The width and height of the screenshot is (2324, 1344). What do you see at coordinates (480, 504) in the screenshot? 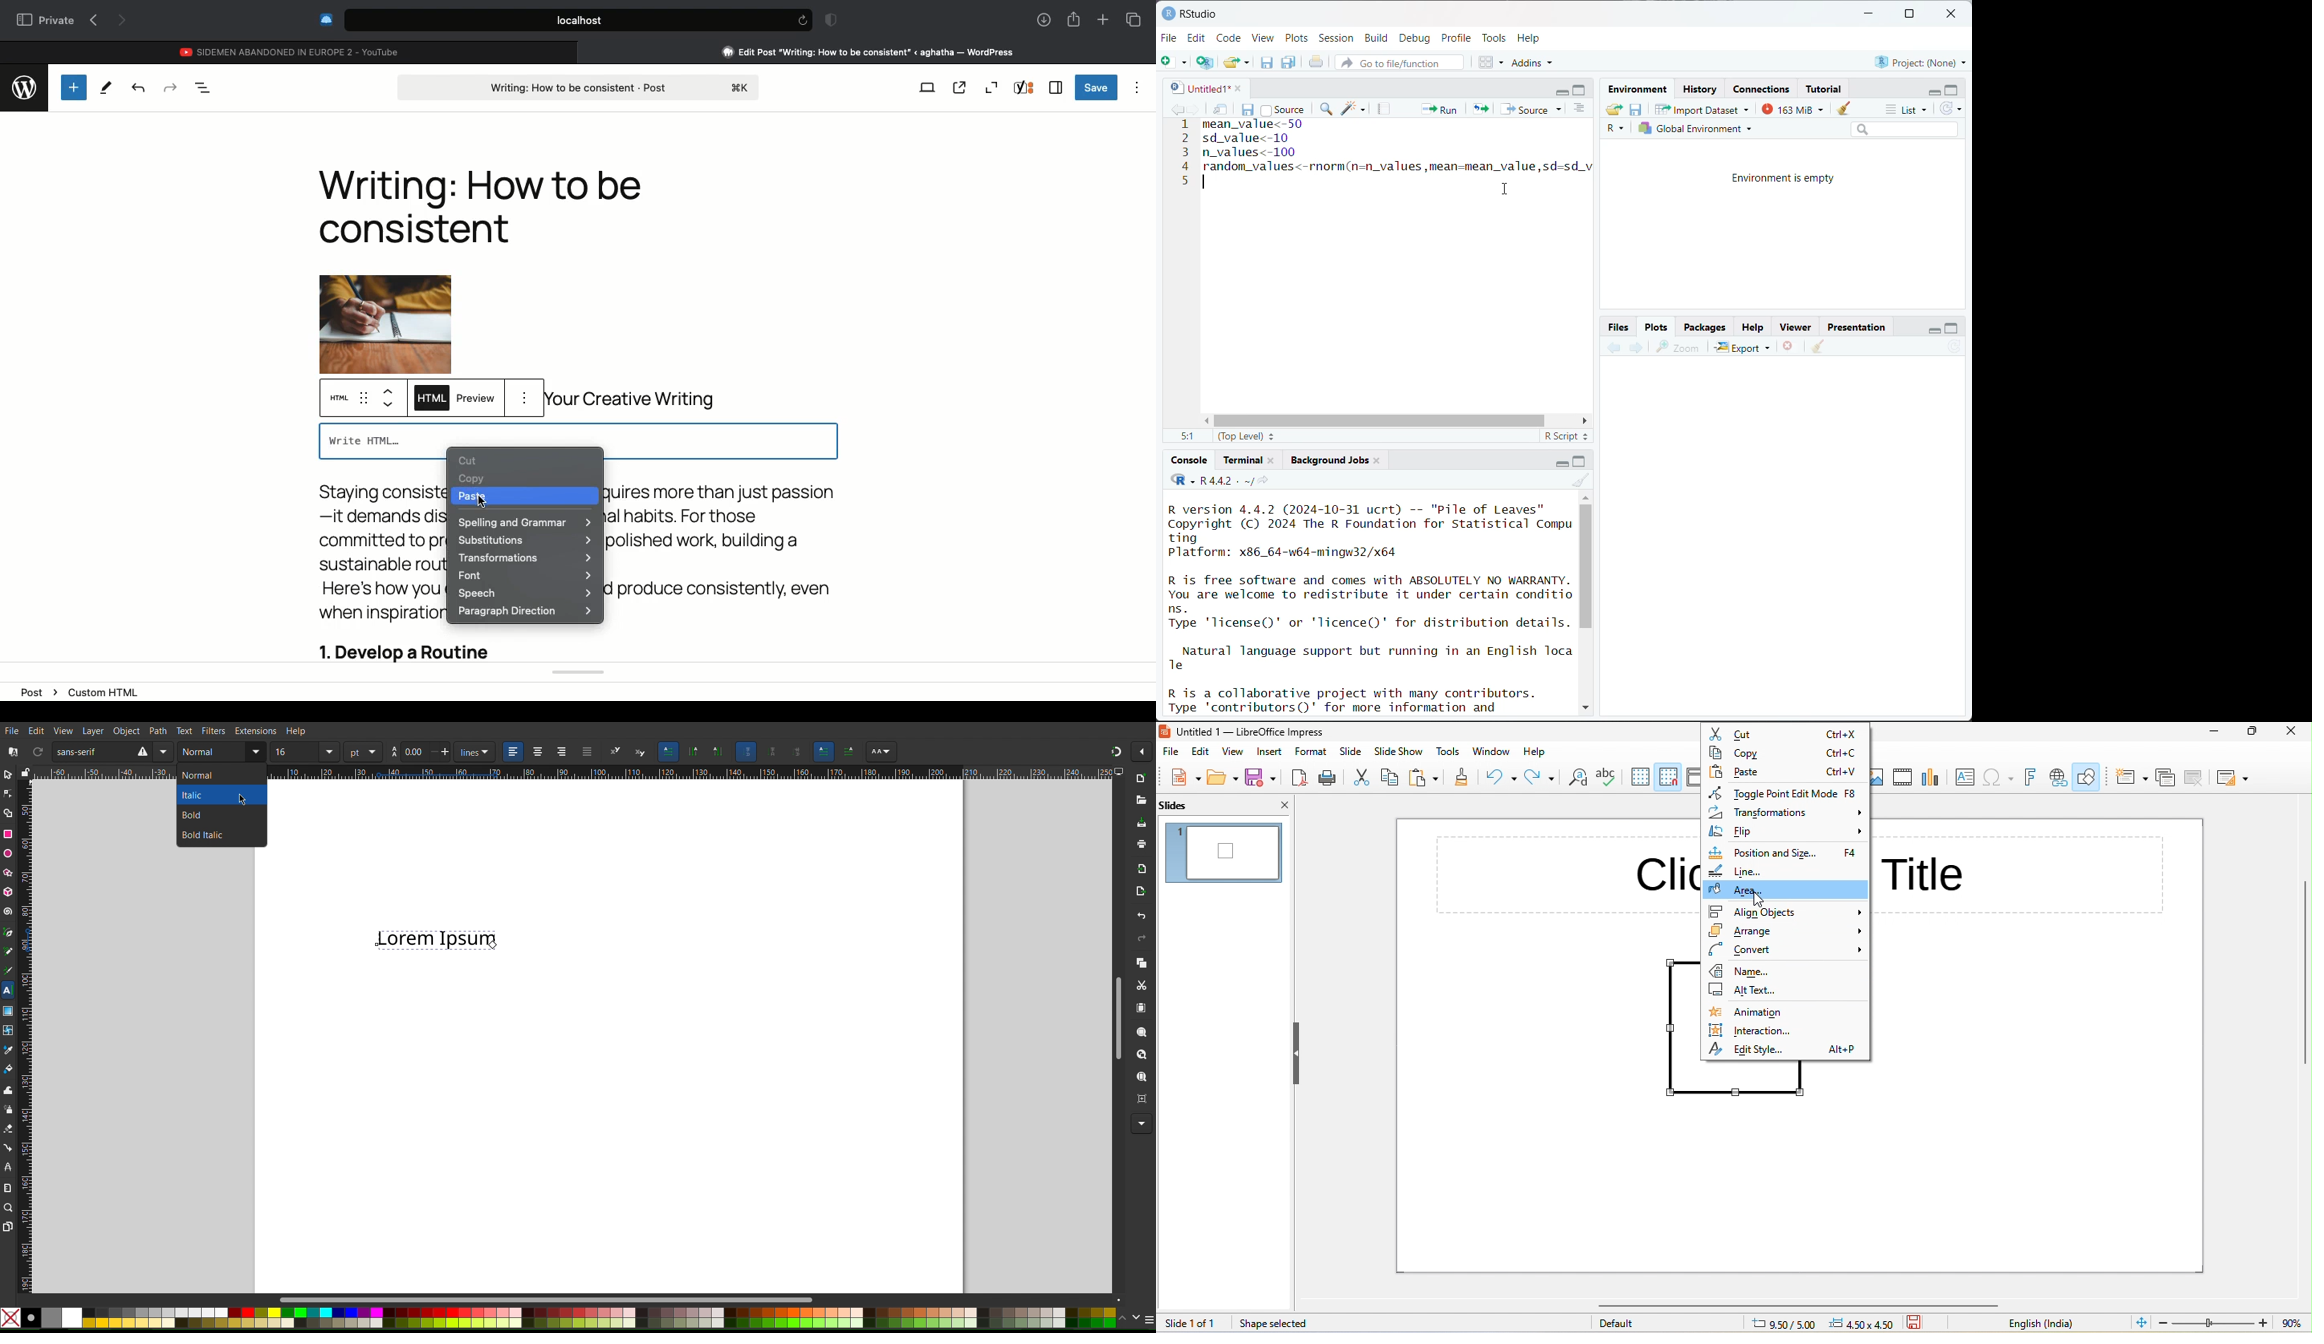
I see `cursor` at bounding box center [480, 504].